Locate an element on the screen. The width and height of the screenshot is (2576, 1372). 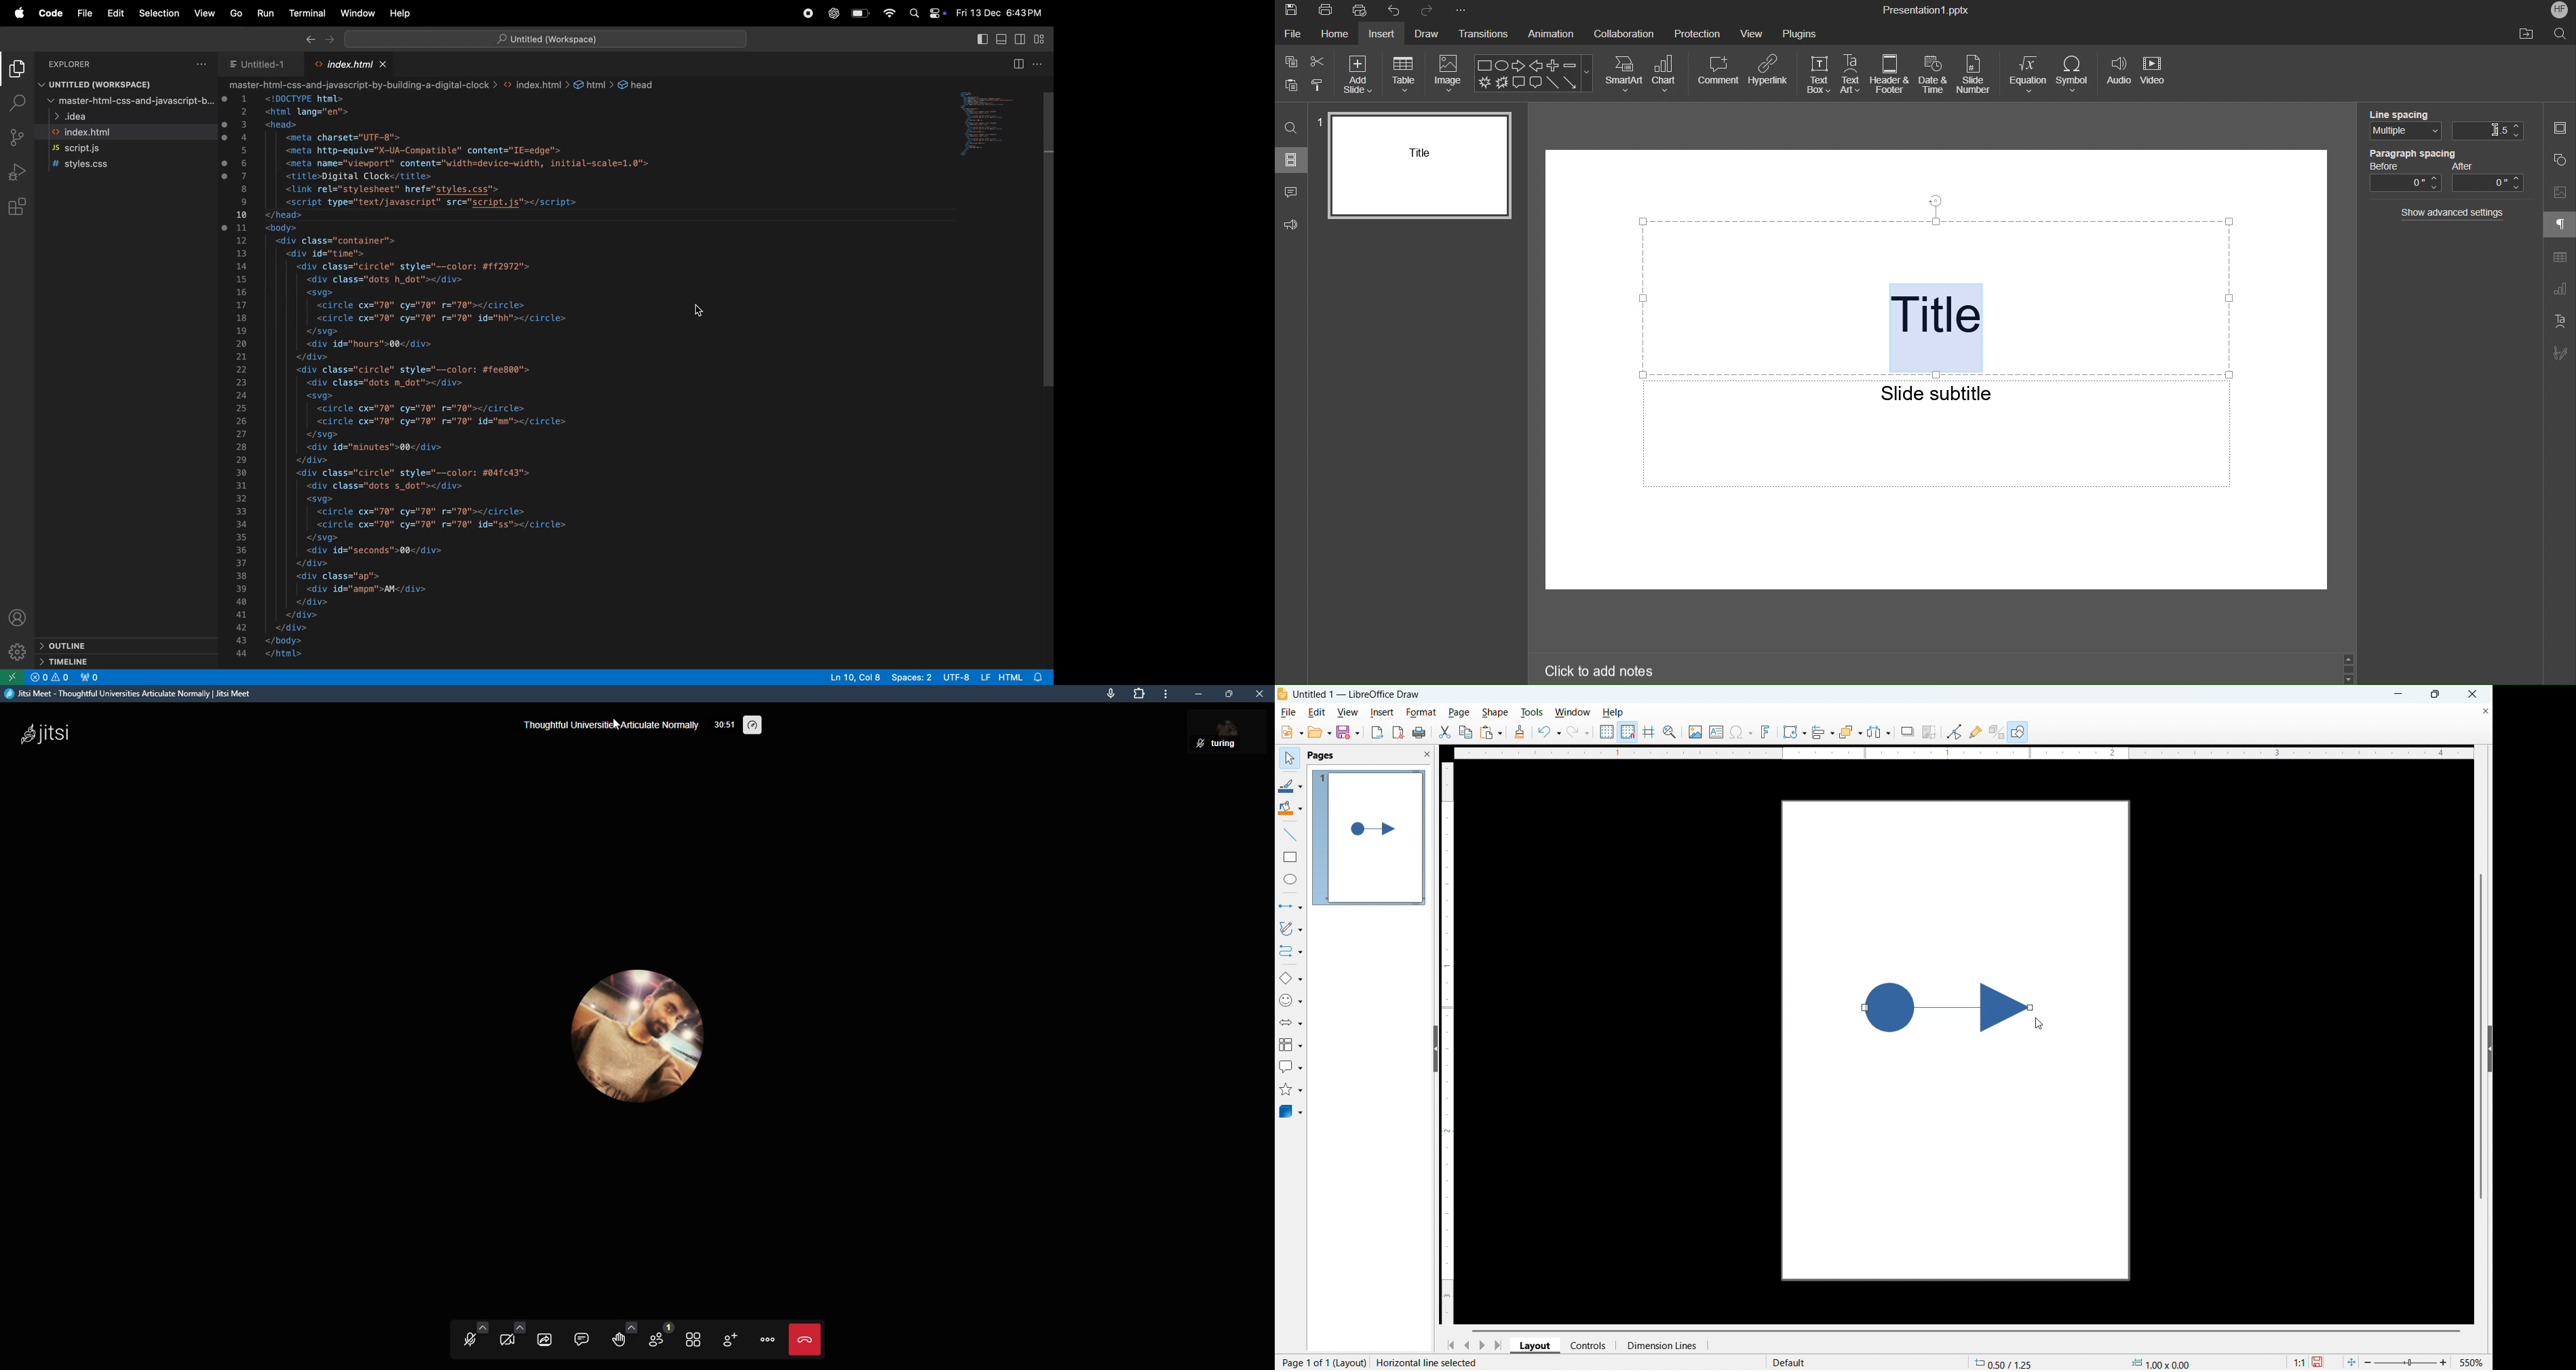
Line  is located at coordinates (1291, 835).